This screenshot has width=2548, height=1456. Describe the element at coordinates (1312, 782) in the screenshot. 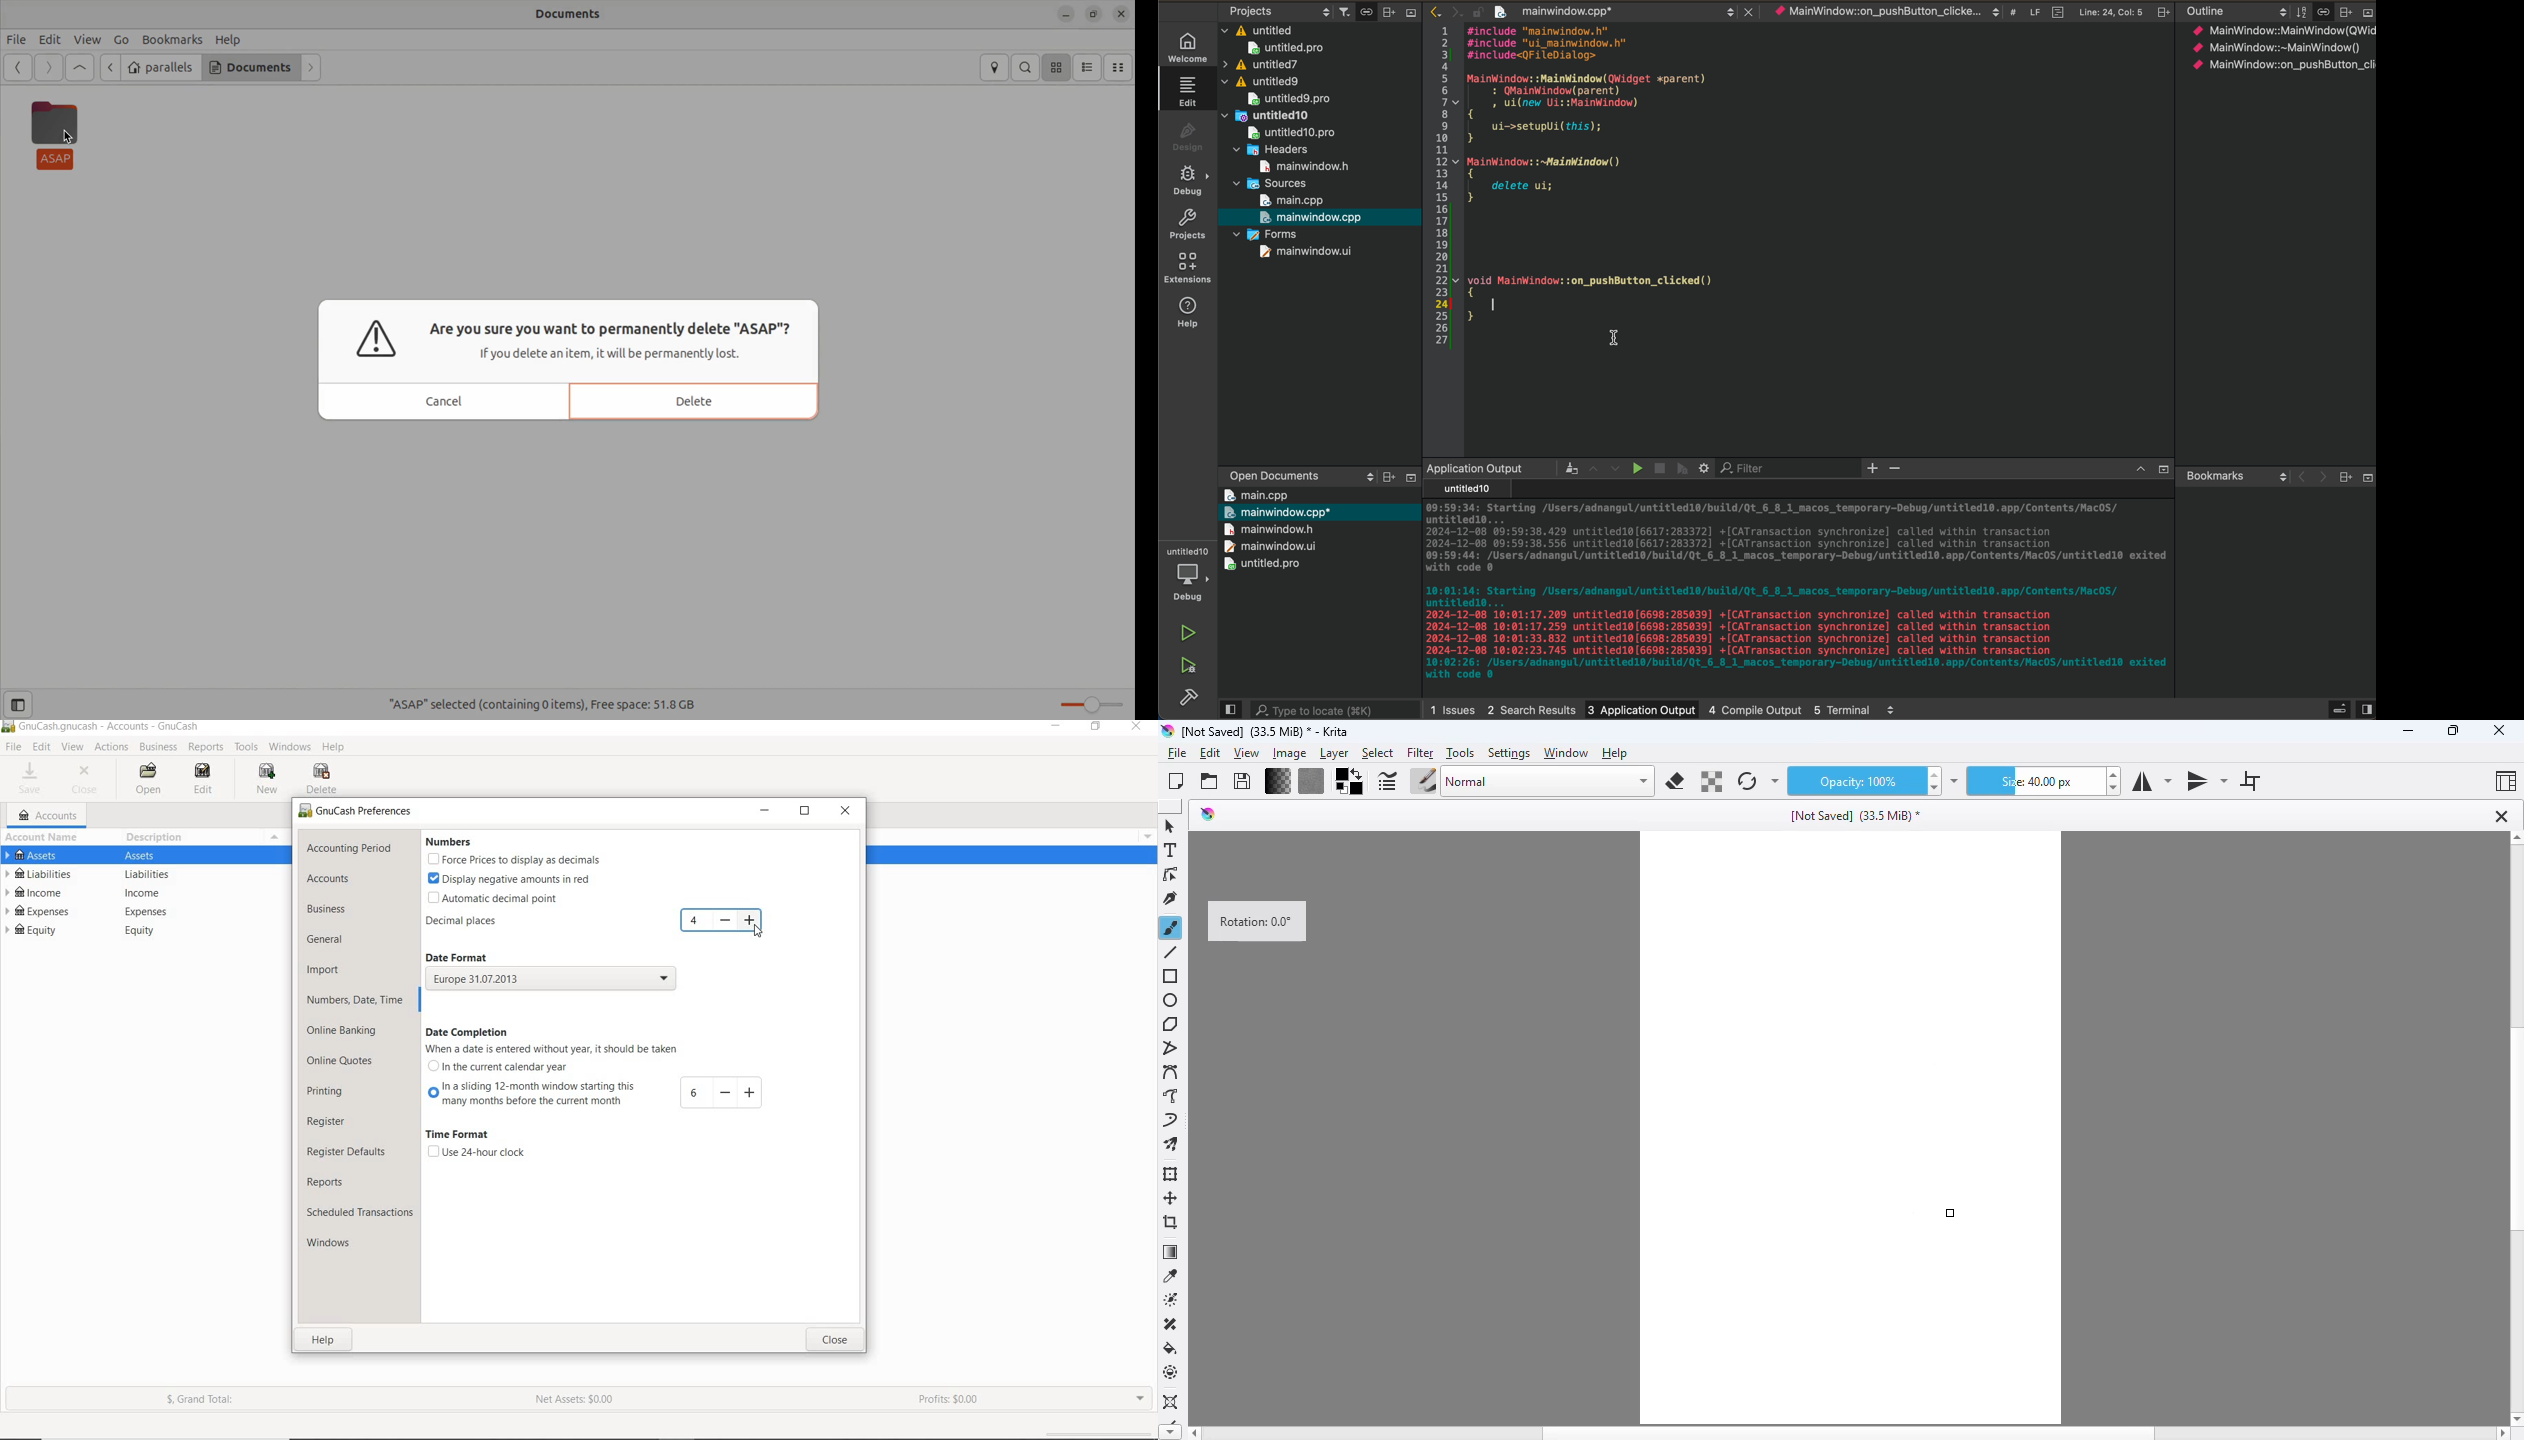

I see `fill patterns` at that location.